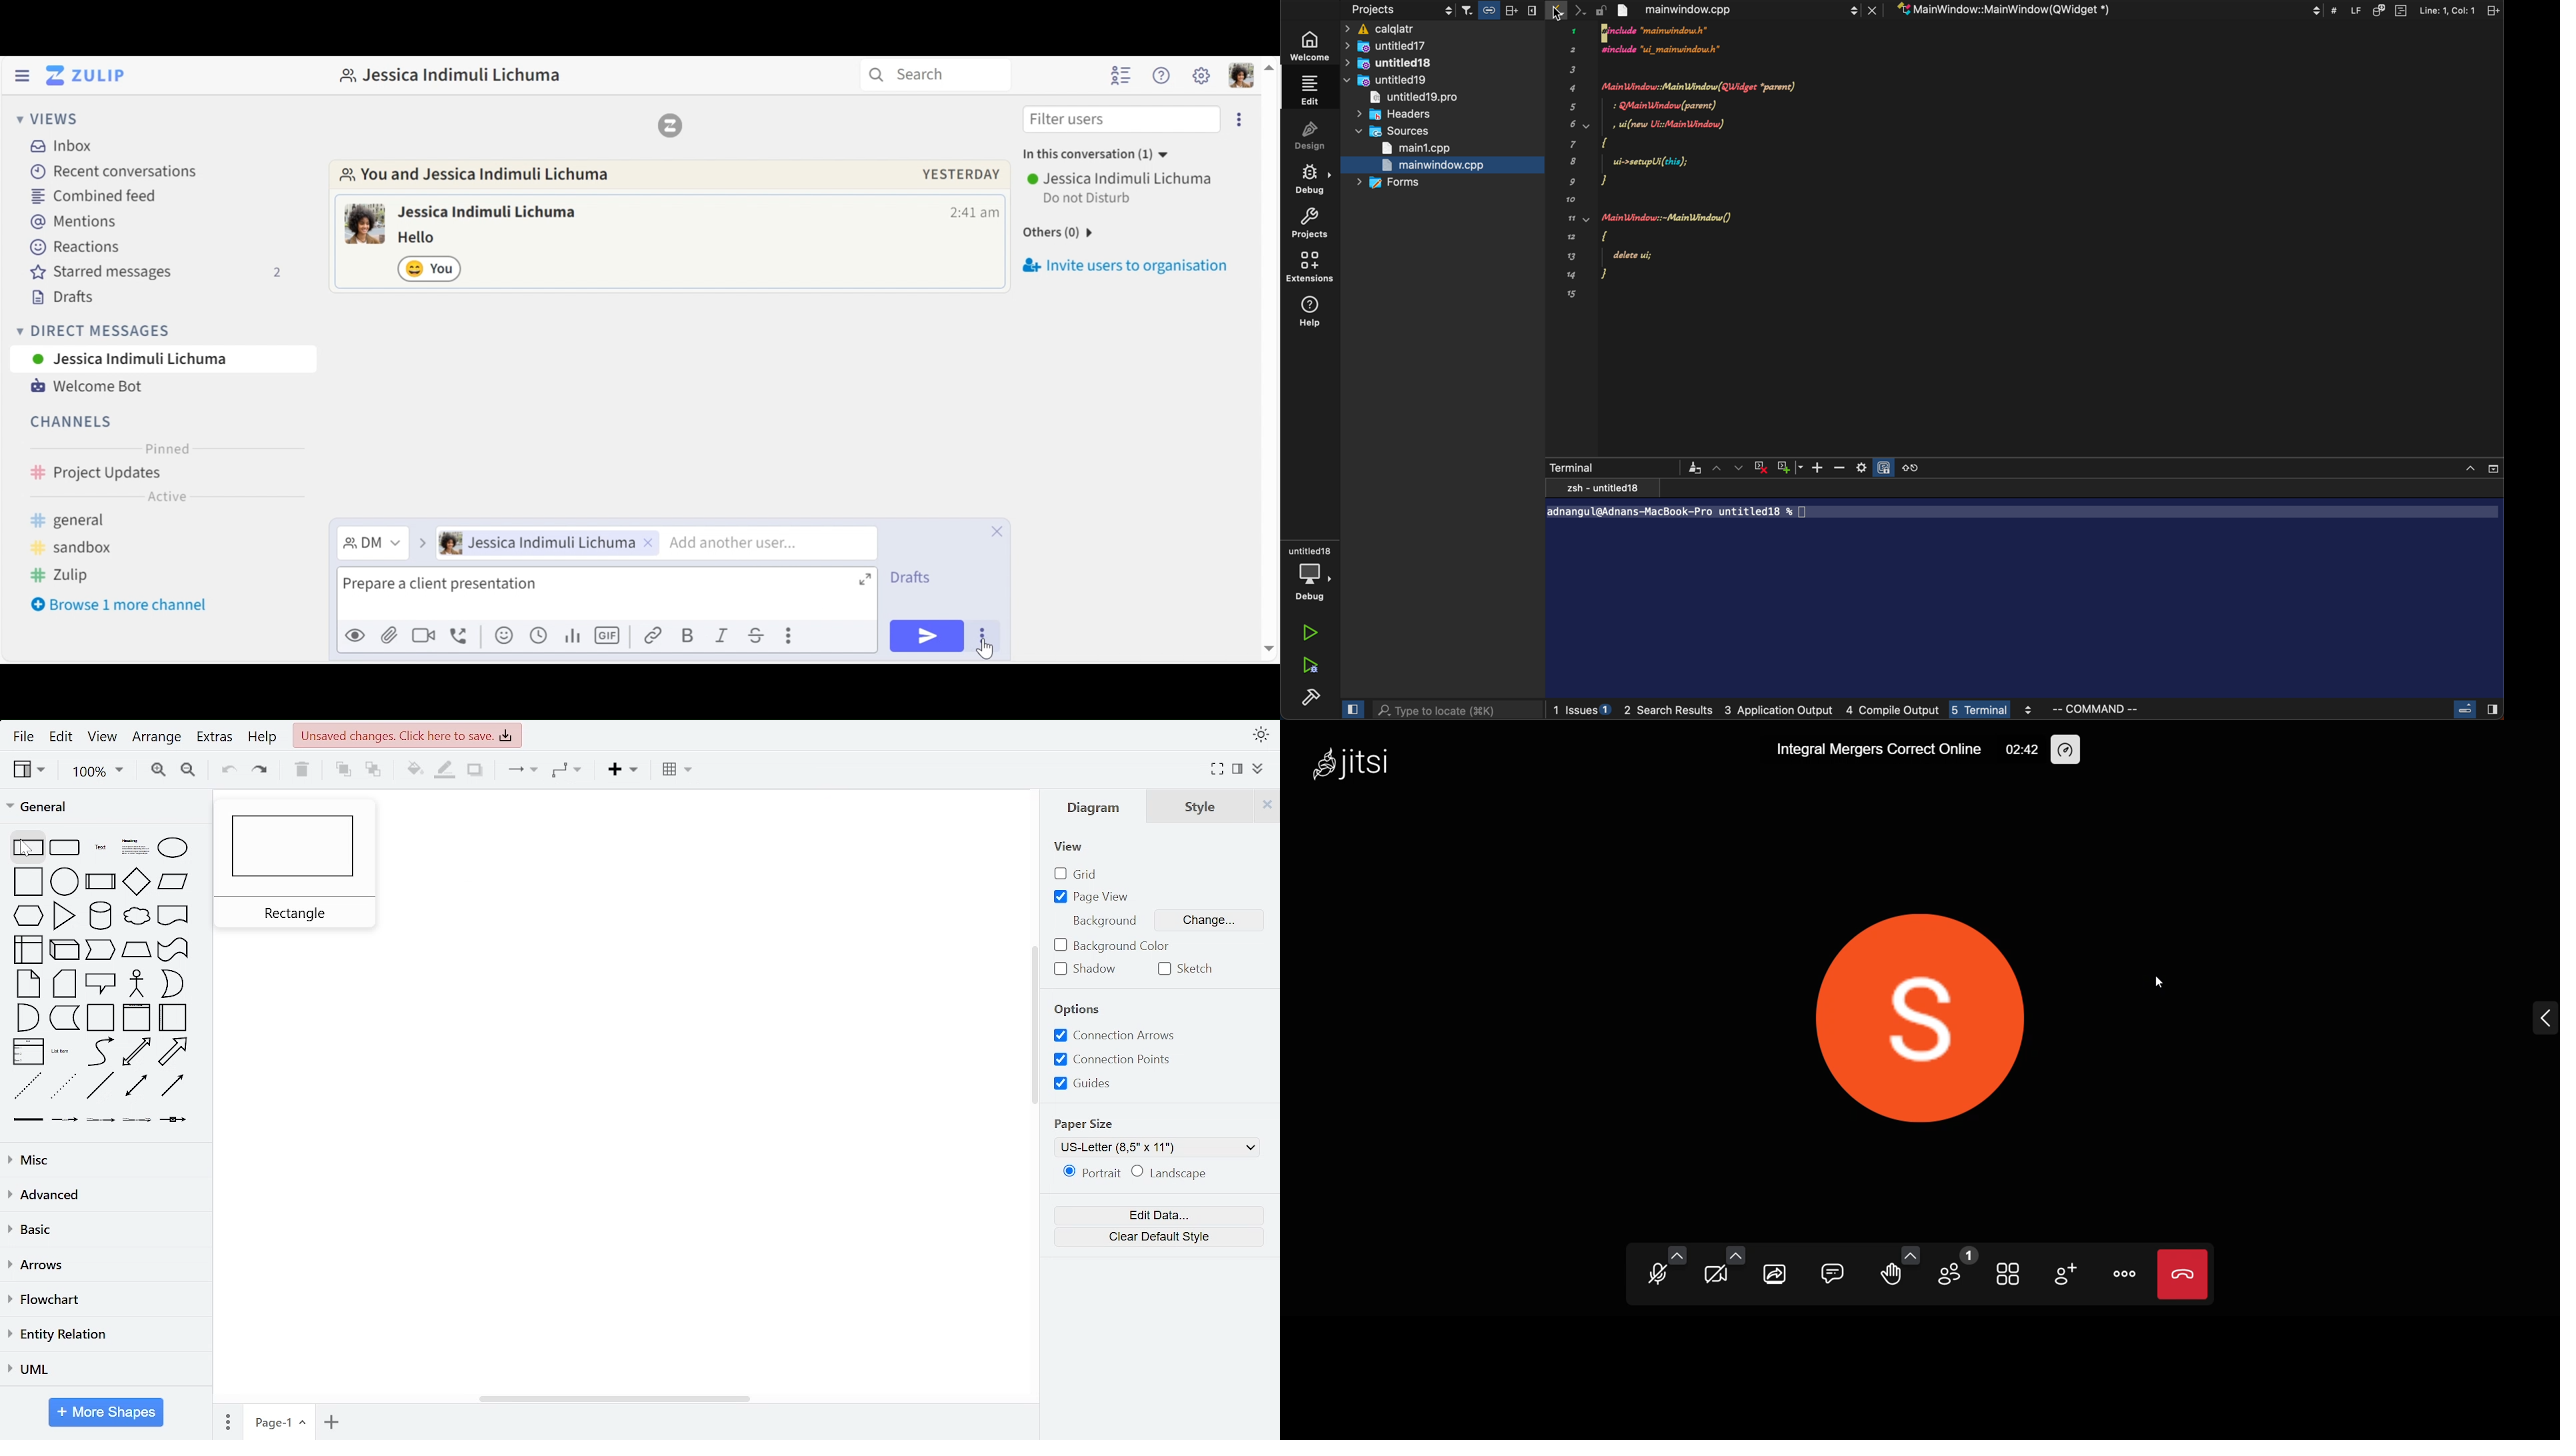 The image size is (2576, 1456). I want to click on others(0), so click(1081, 230).